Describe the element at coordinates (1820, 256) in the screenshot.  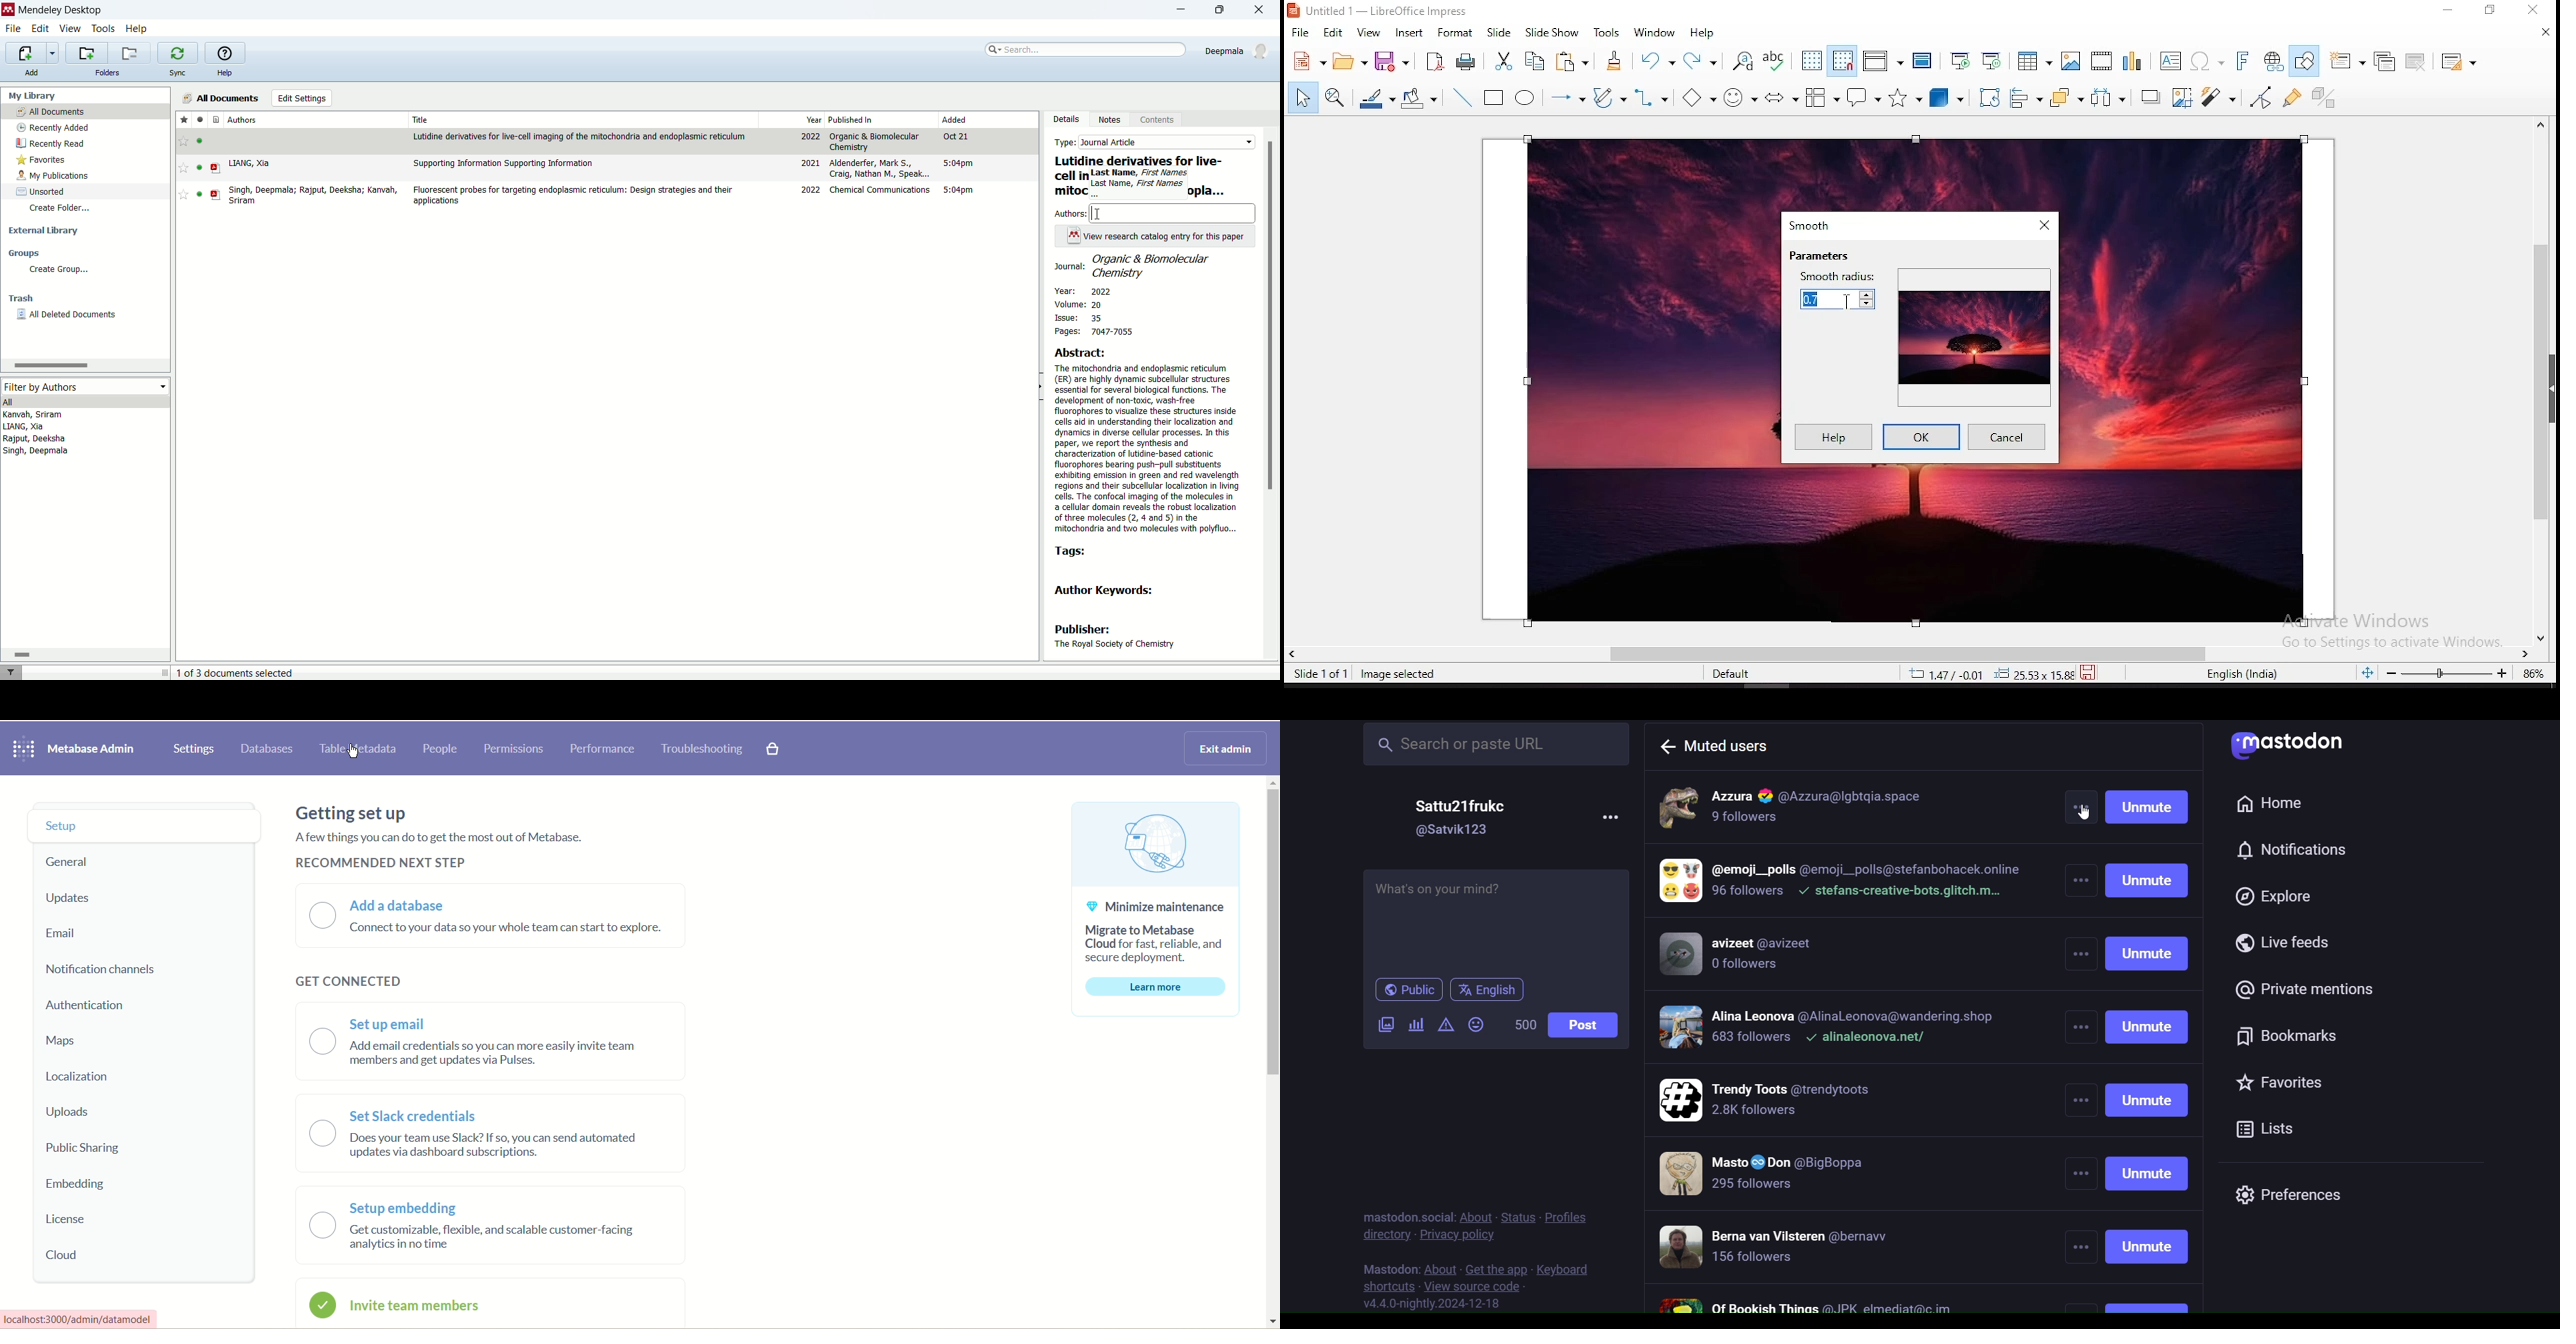
I see `parameters` at that location.